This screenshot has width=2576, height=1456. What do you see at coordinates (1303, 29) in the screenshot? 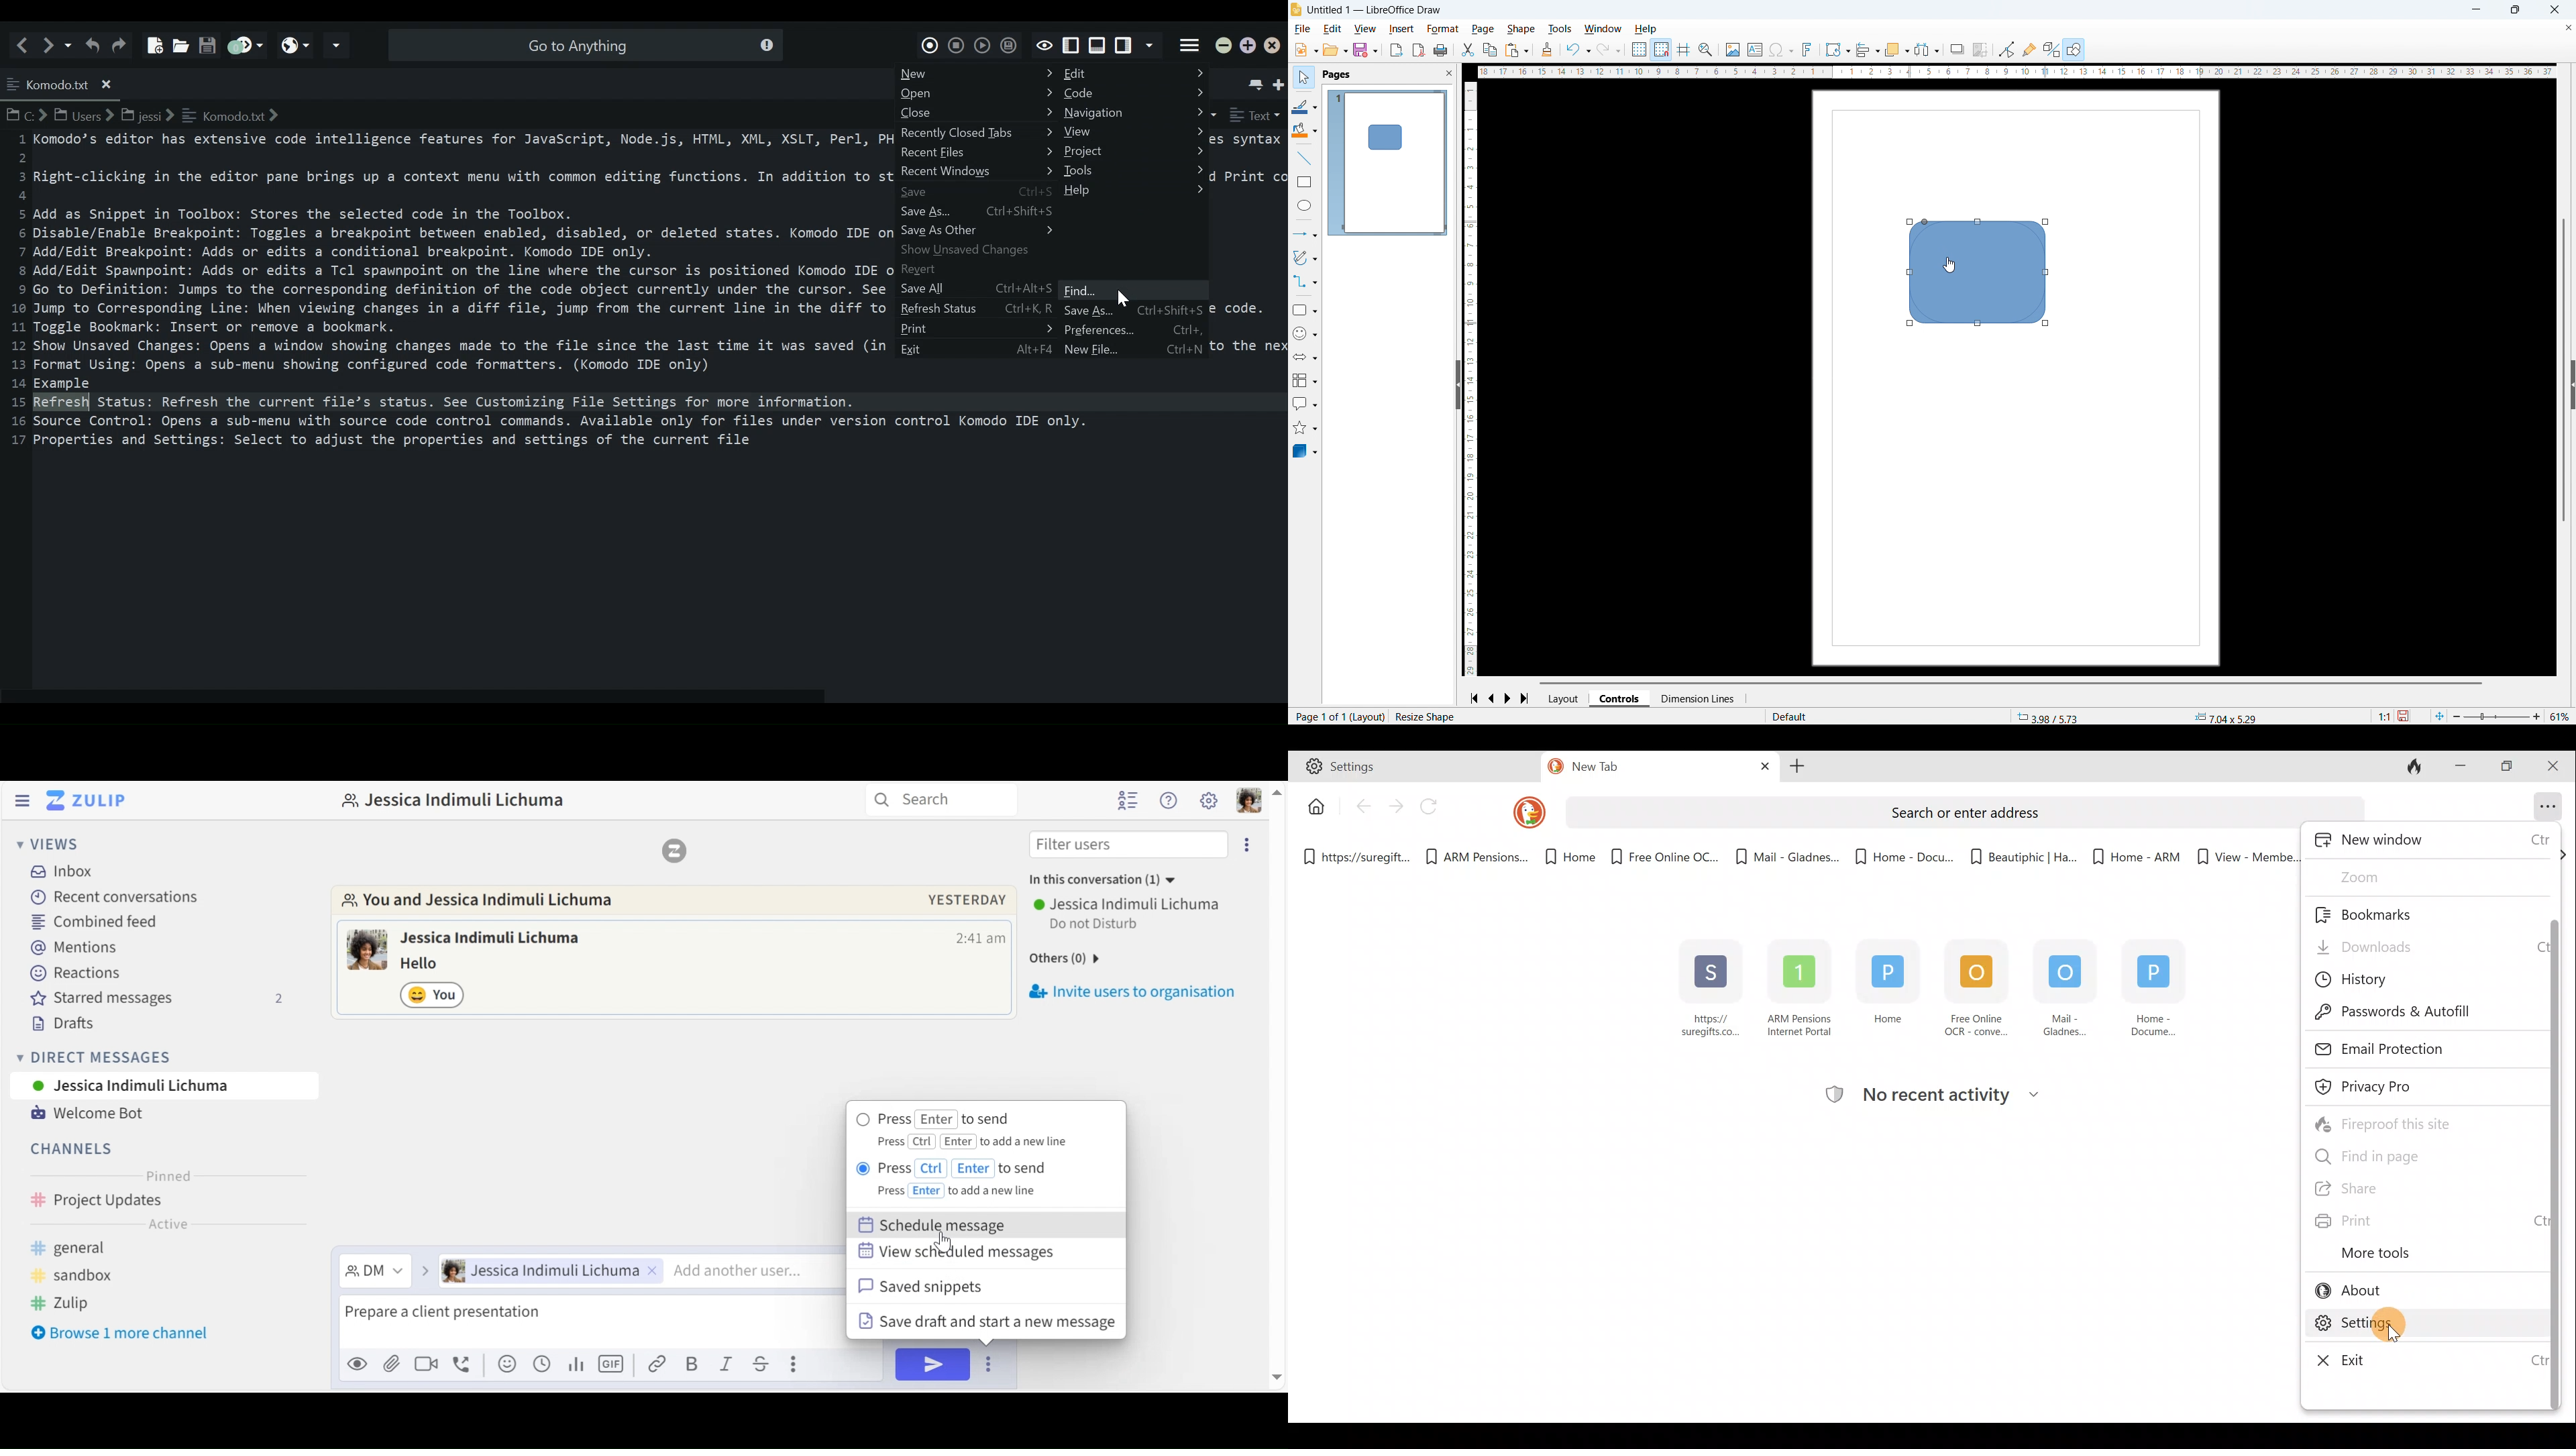
I see `File ` at bounding box center [1303, 29].